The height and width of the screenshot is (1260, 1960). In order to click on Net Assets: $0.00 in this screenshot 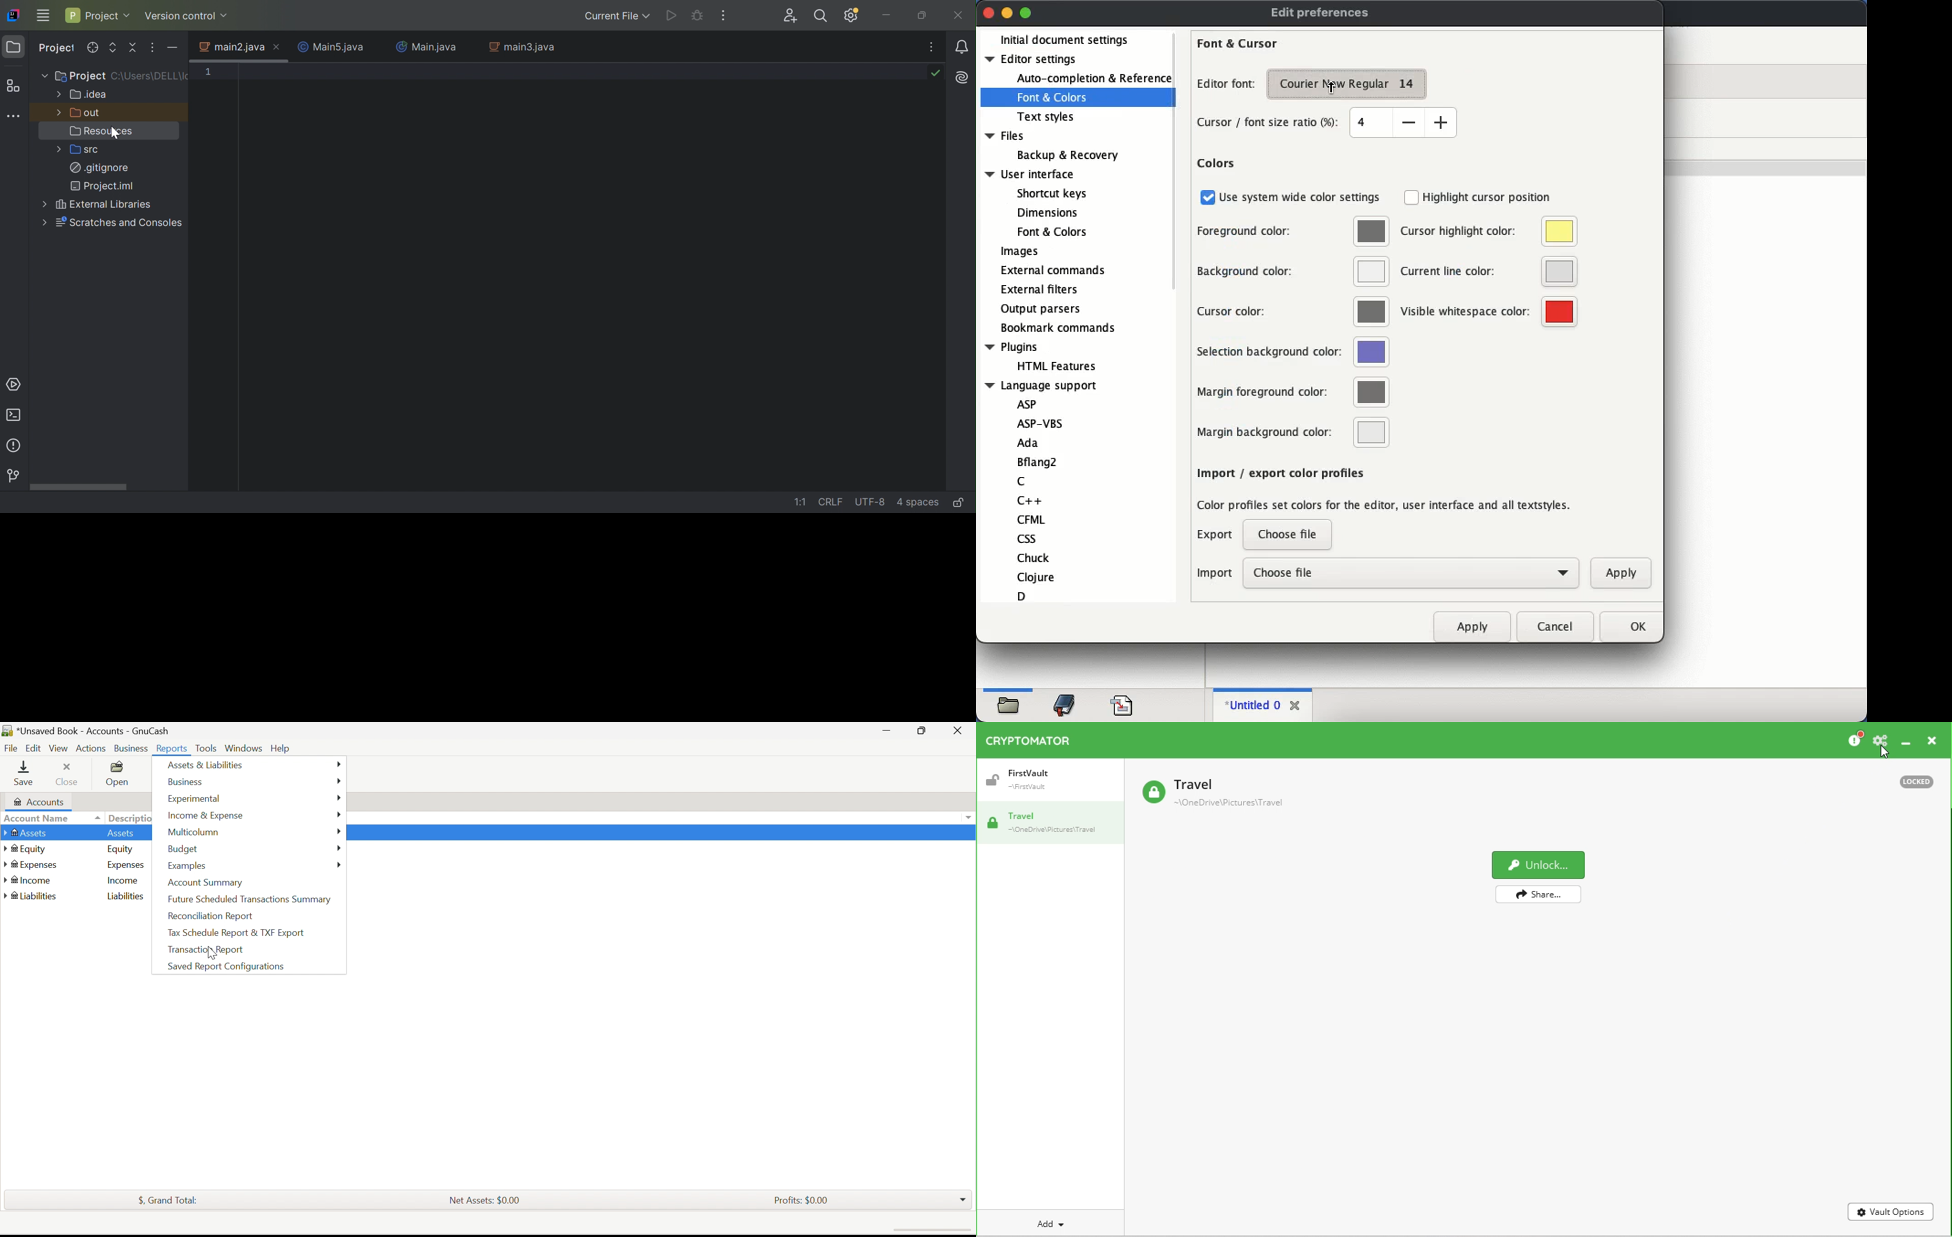, I will do `click(481, 1201)`.